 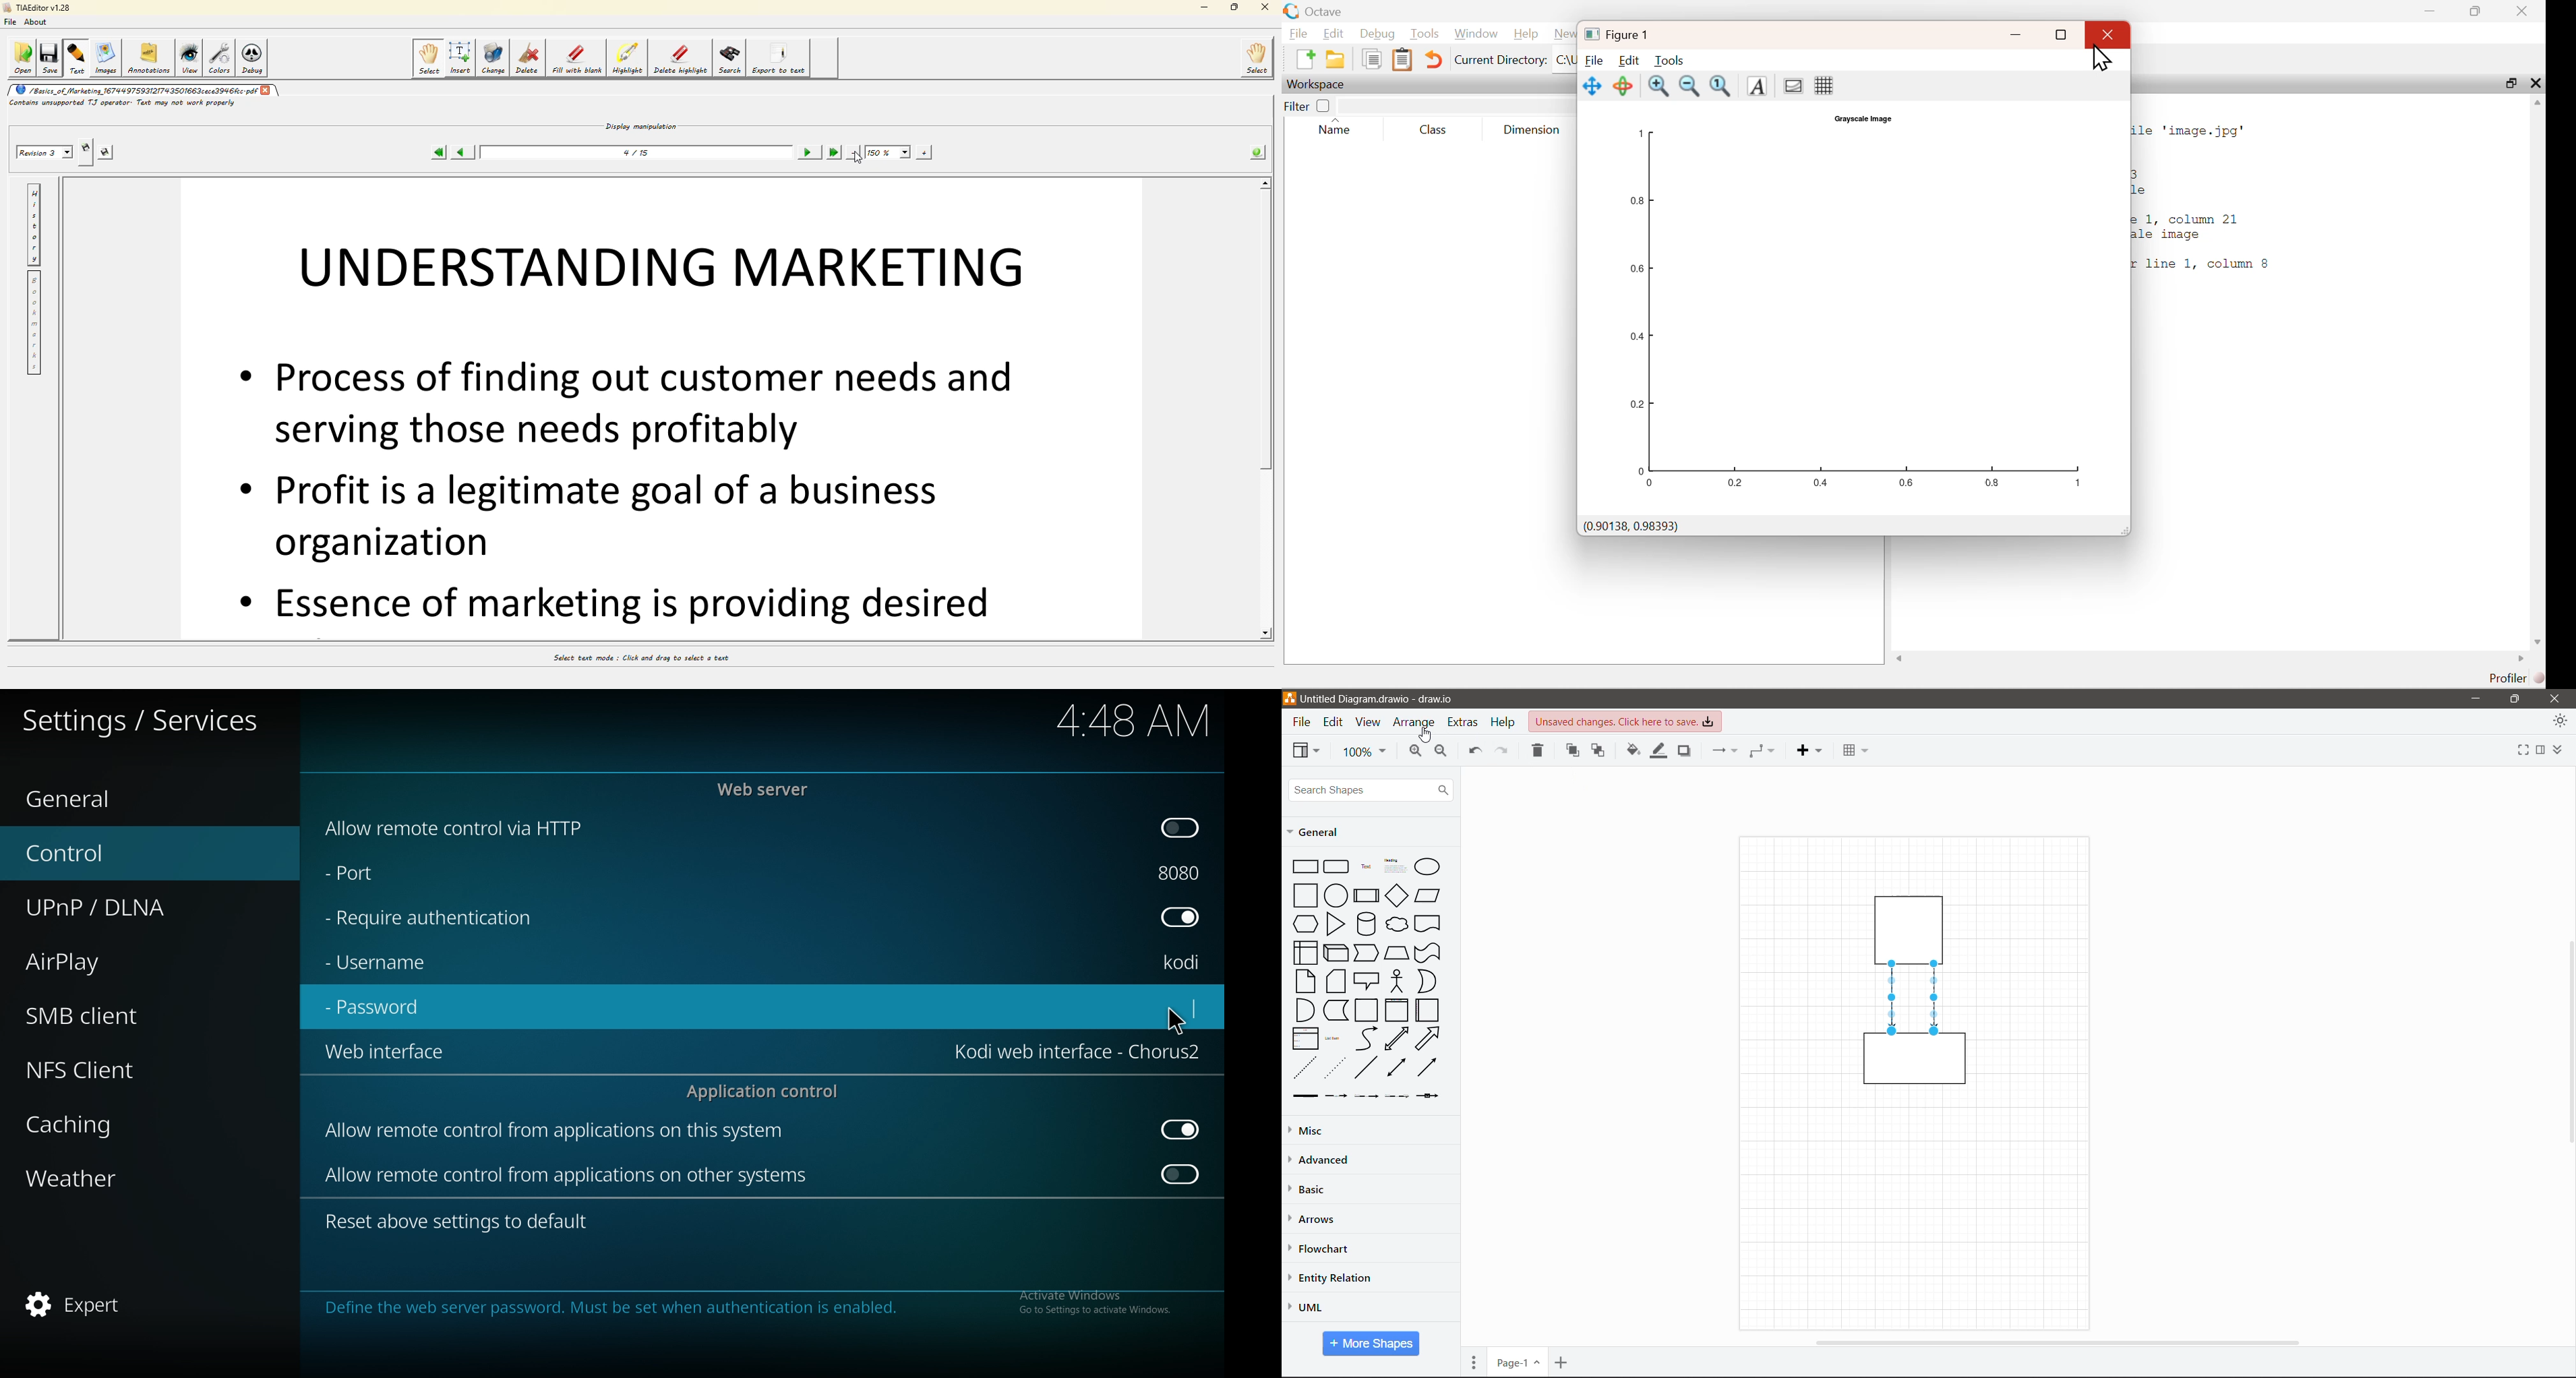 What do you see at coordinates (461, 1220) in the screenshot?
I see `reset settings` at bounding box center [461, 1220].